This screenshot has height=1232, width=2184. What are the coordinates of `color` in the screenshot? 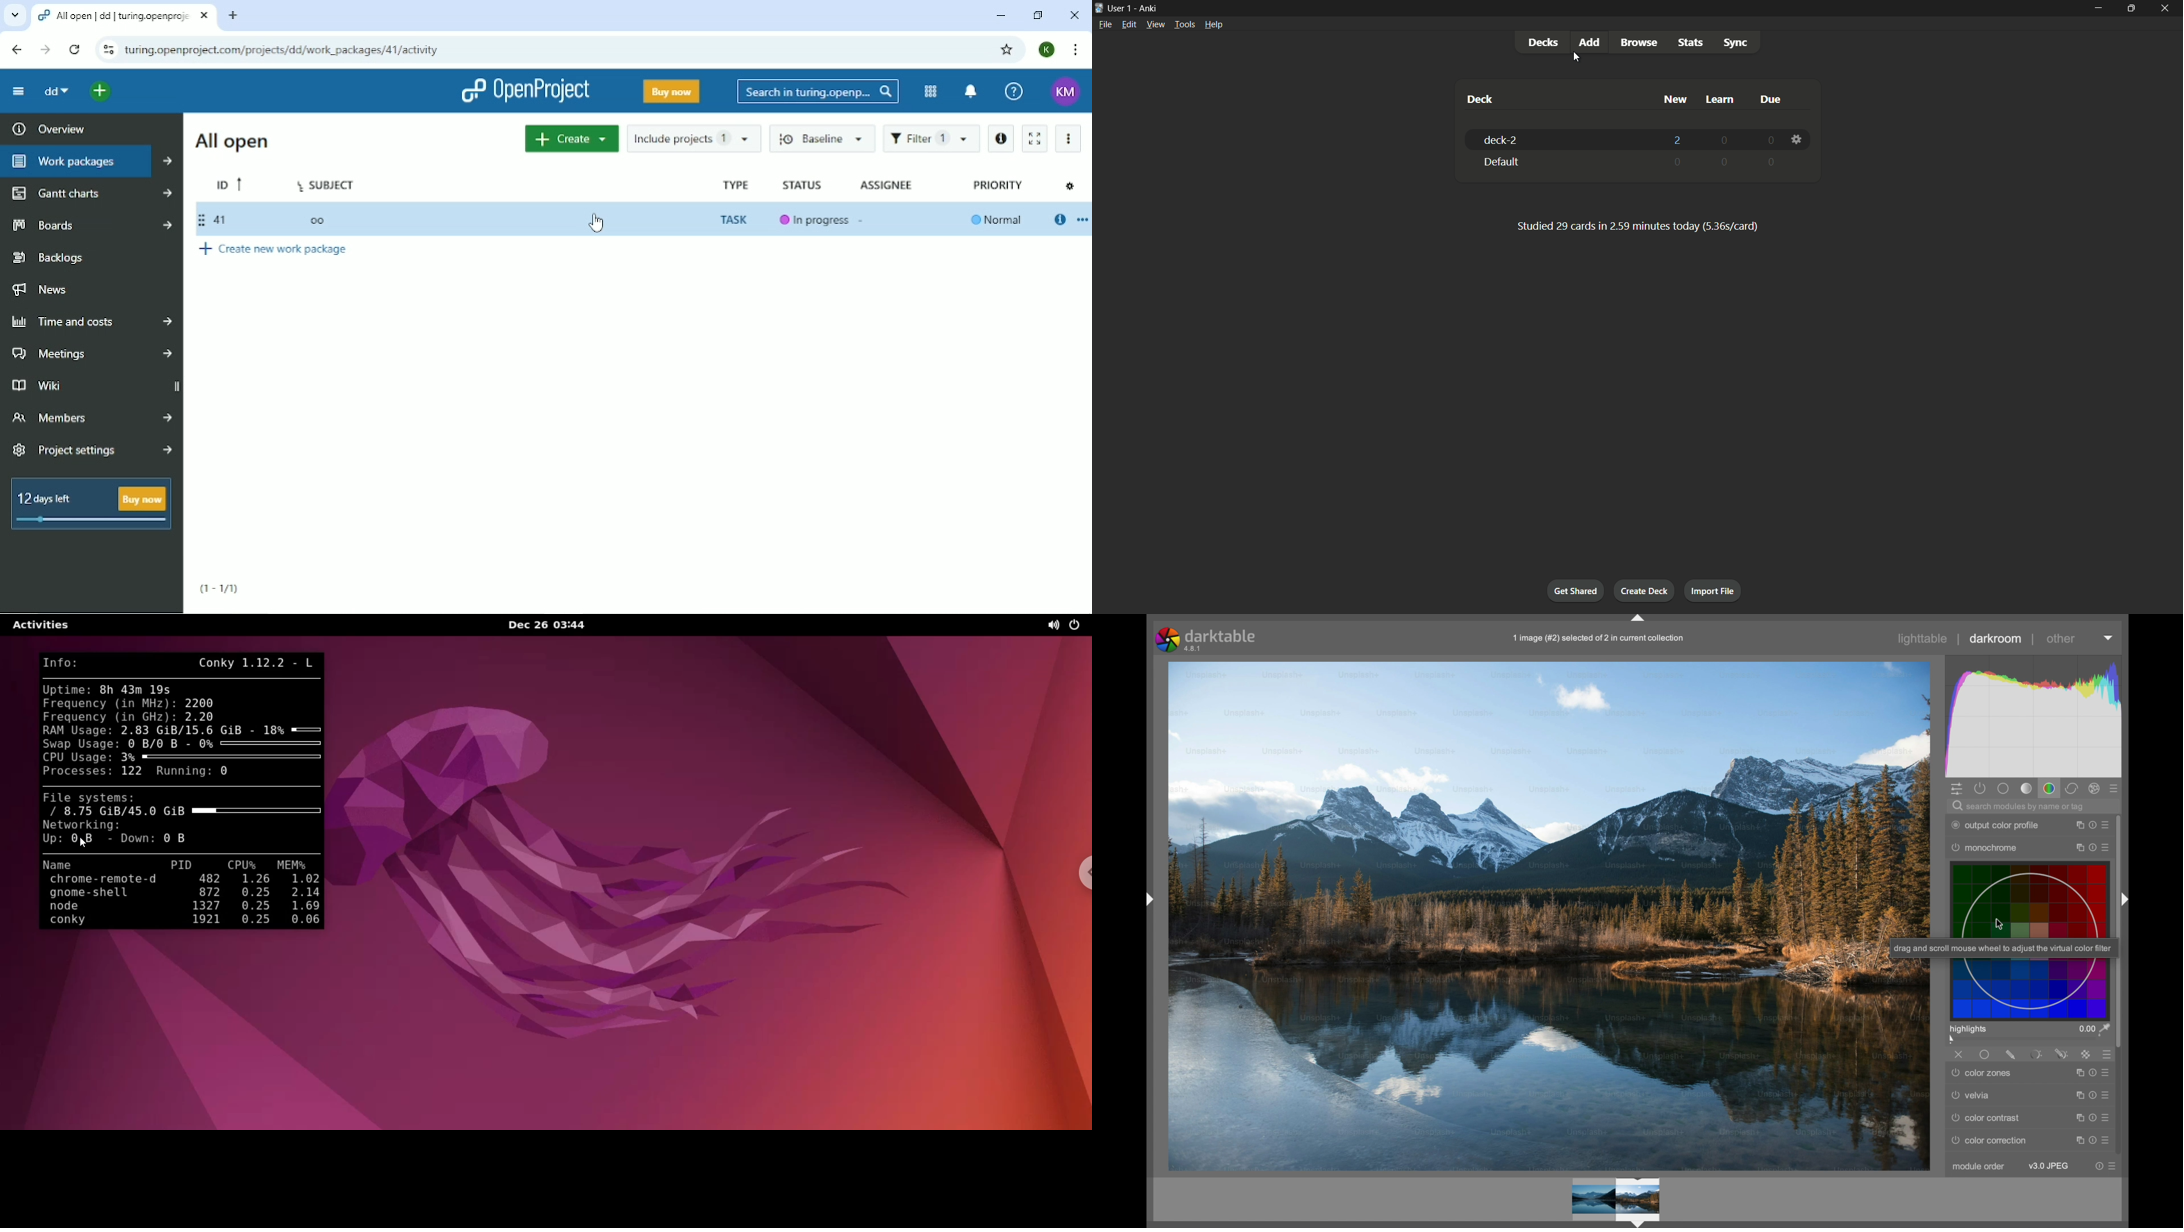 It's located at (2049, 789).